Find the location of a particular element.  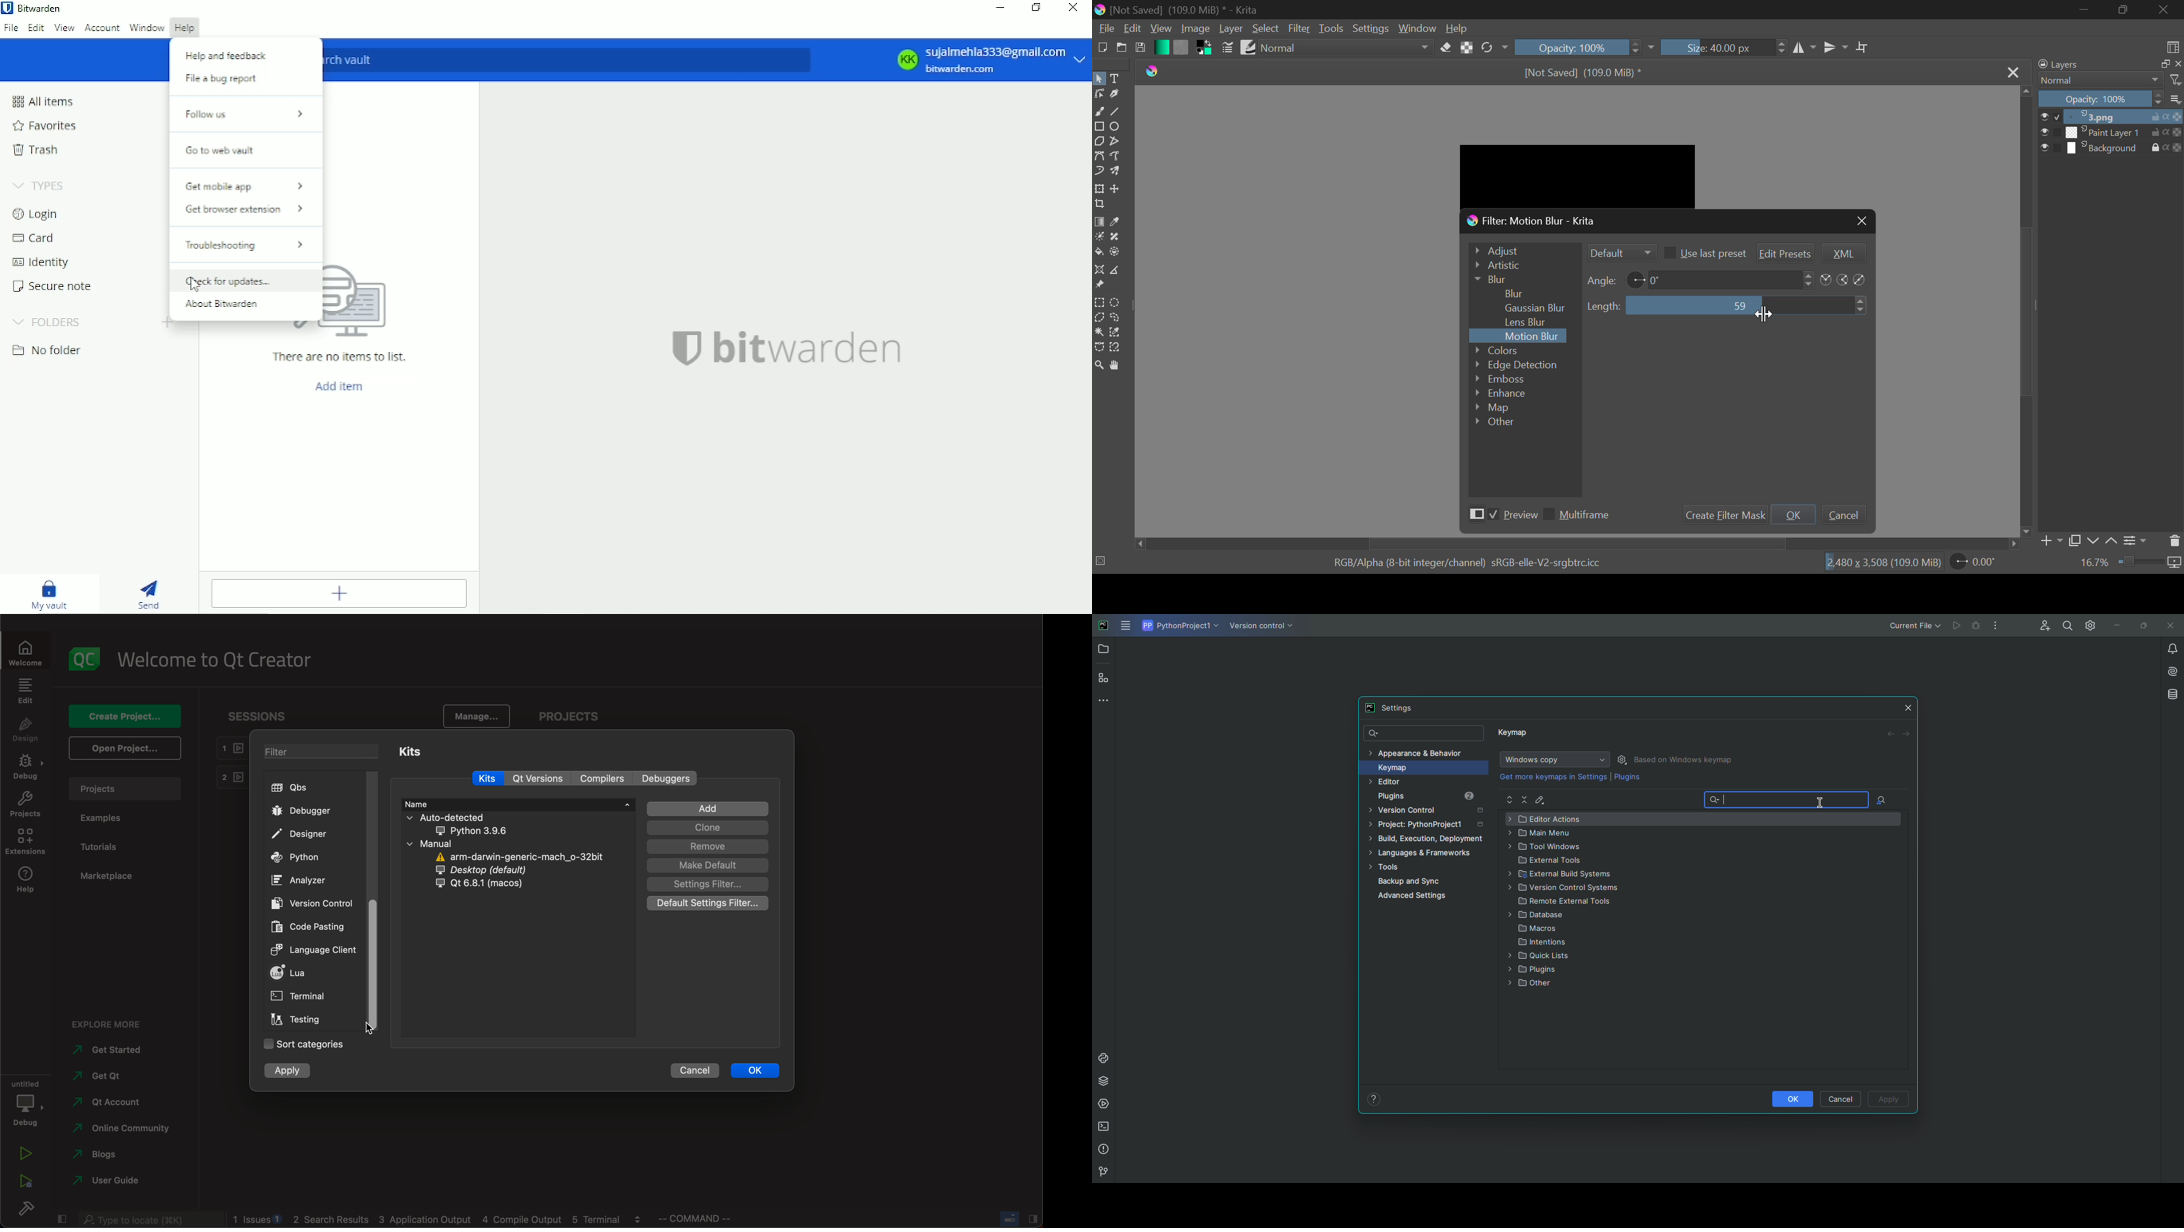

Gradient is located at coordinates (1161, 47).